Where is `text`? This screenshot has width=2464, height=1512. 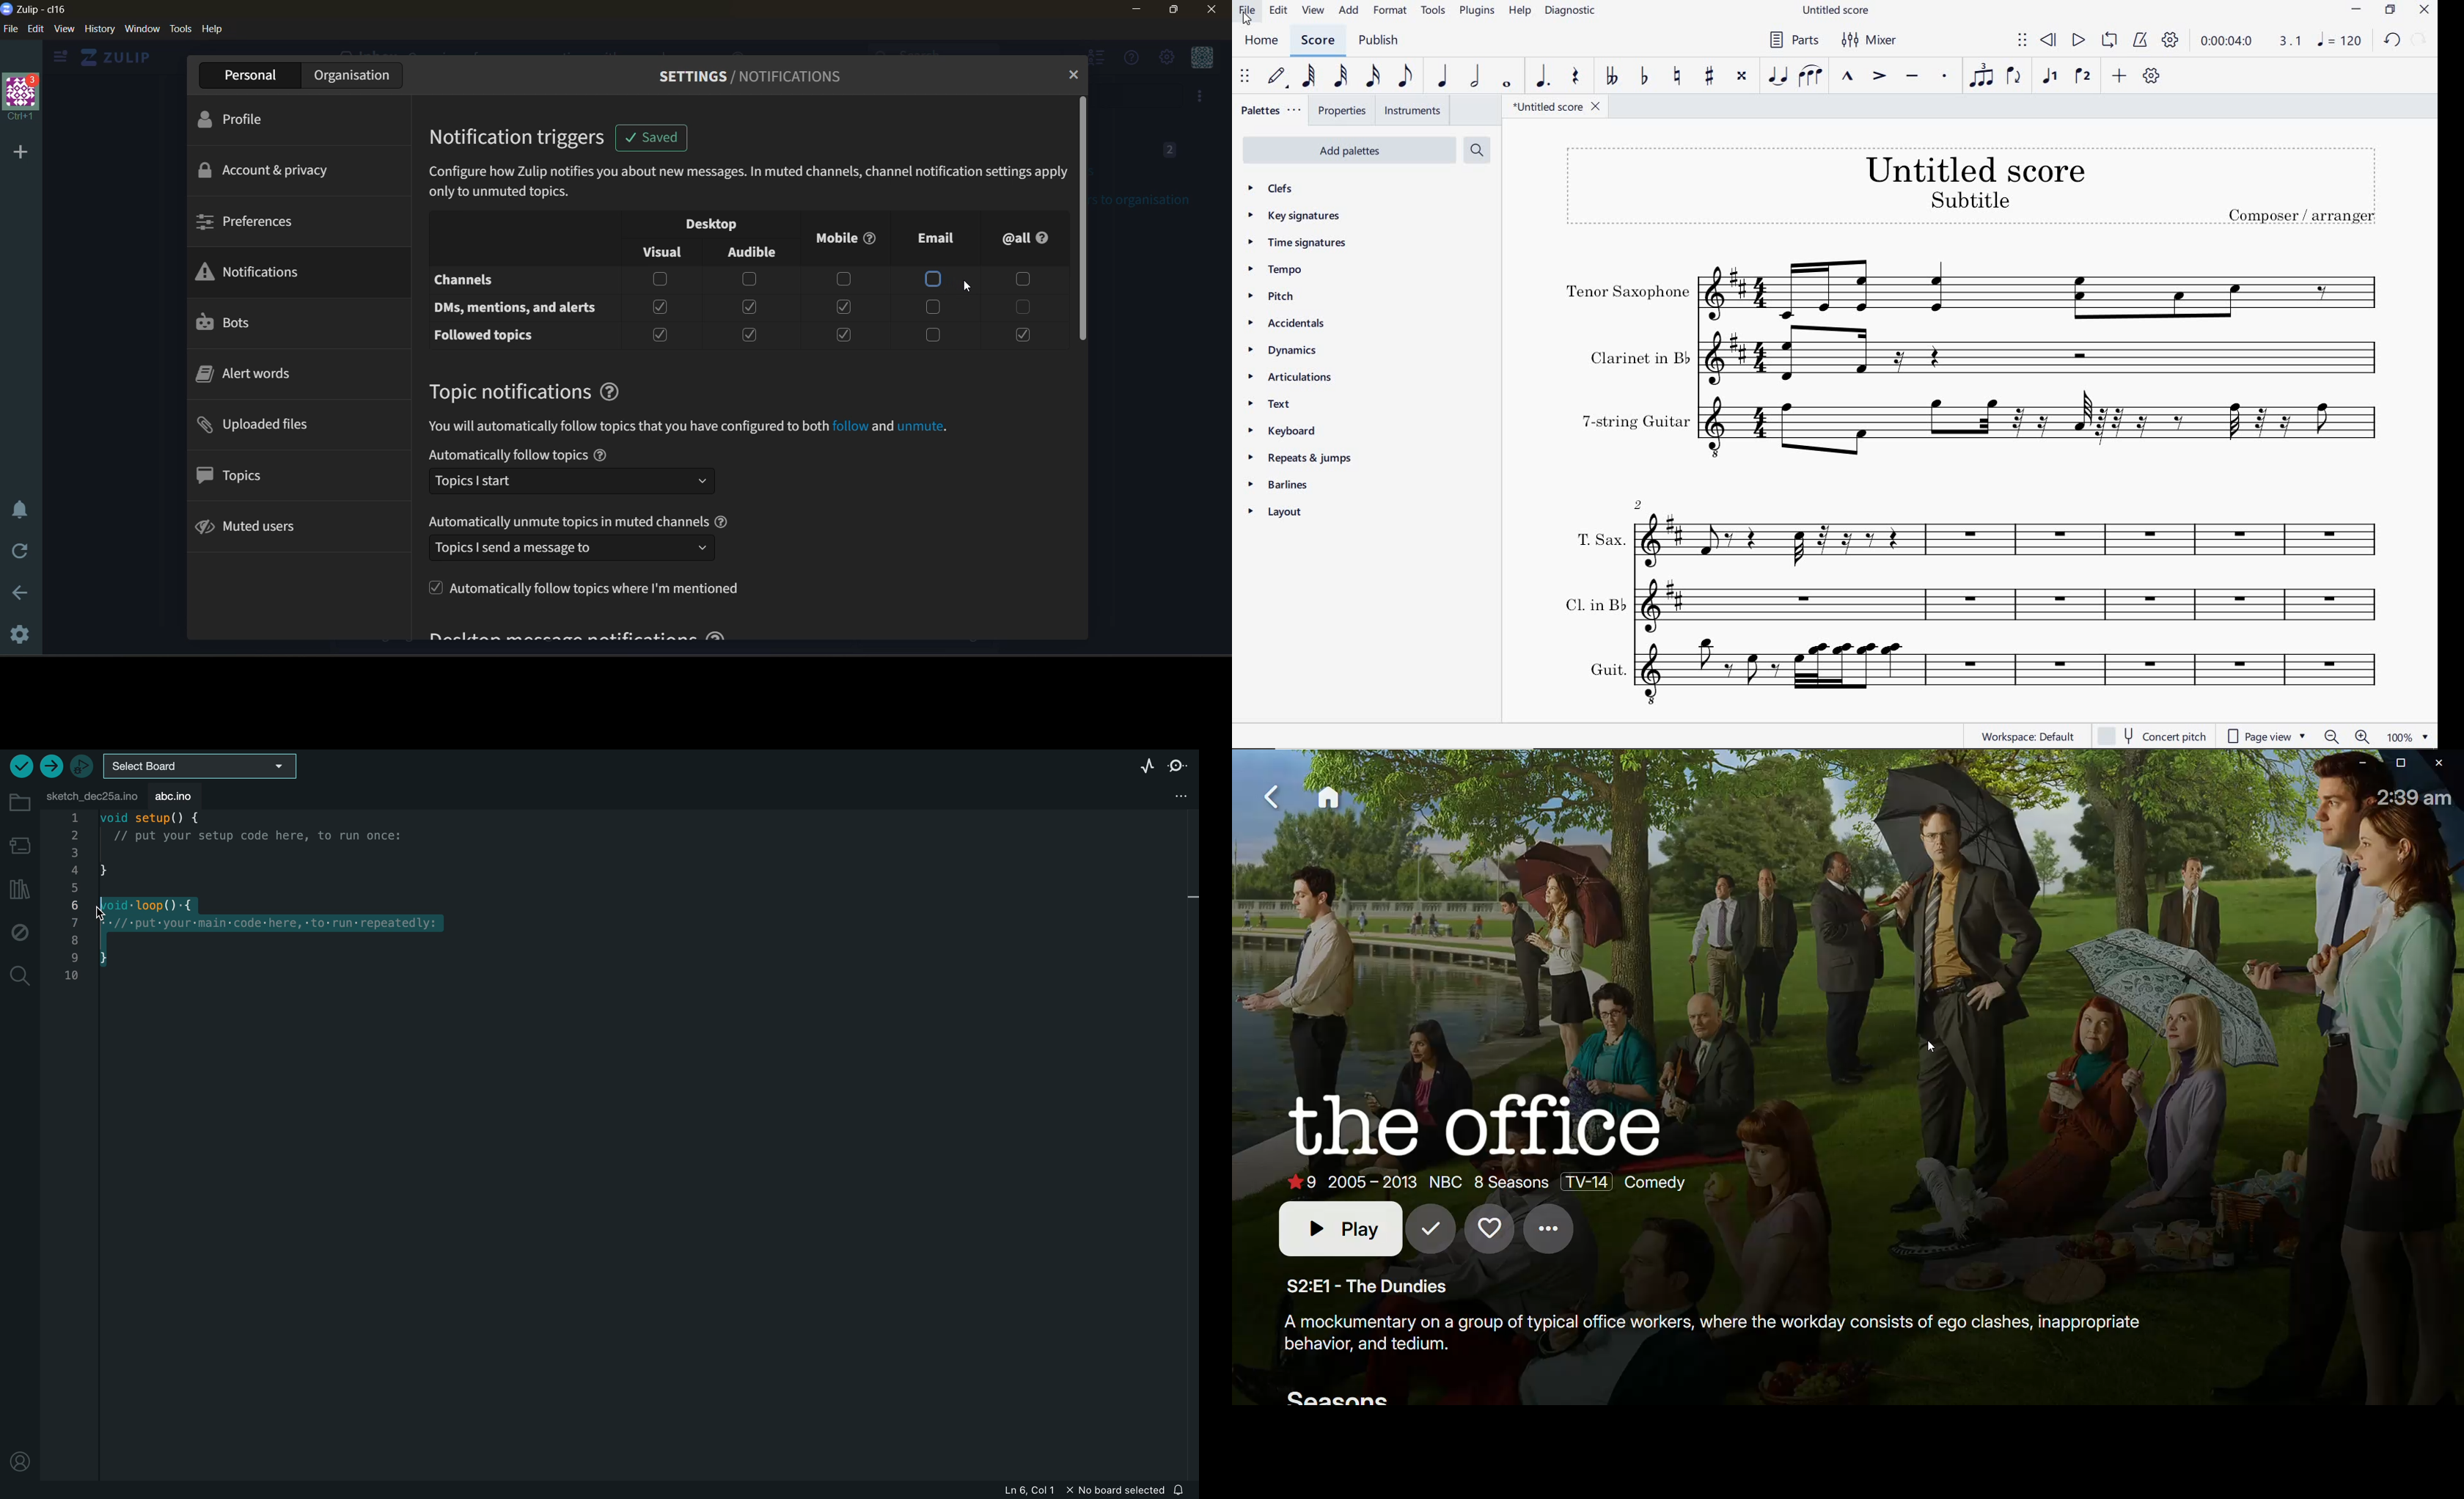 text is located at coordinates (628, 427).